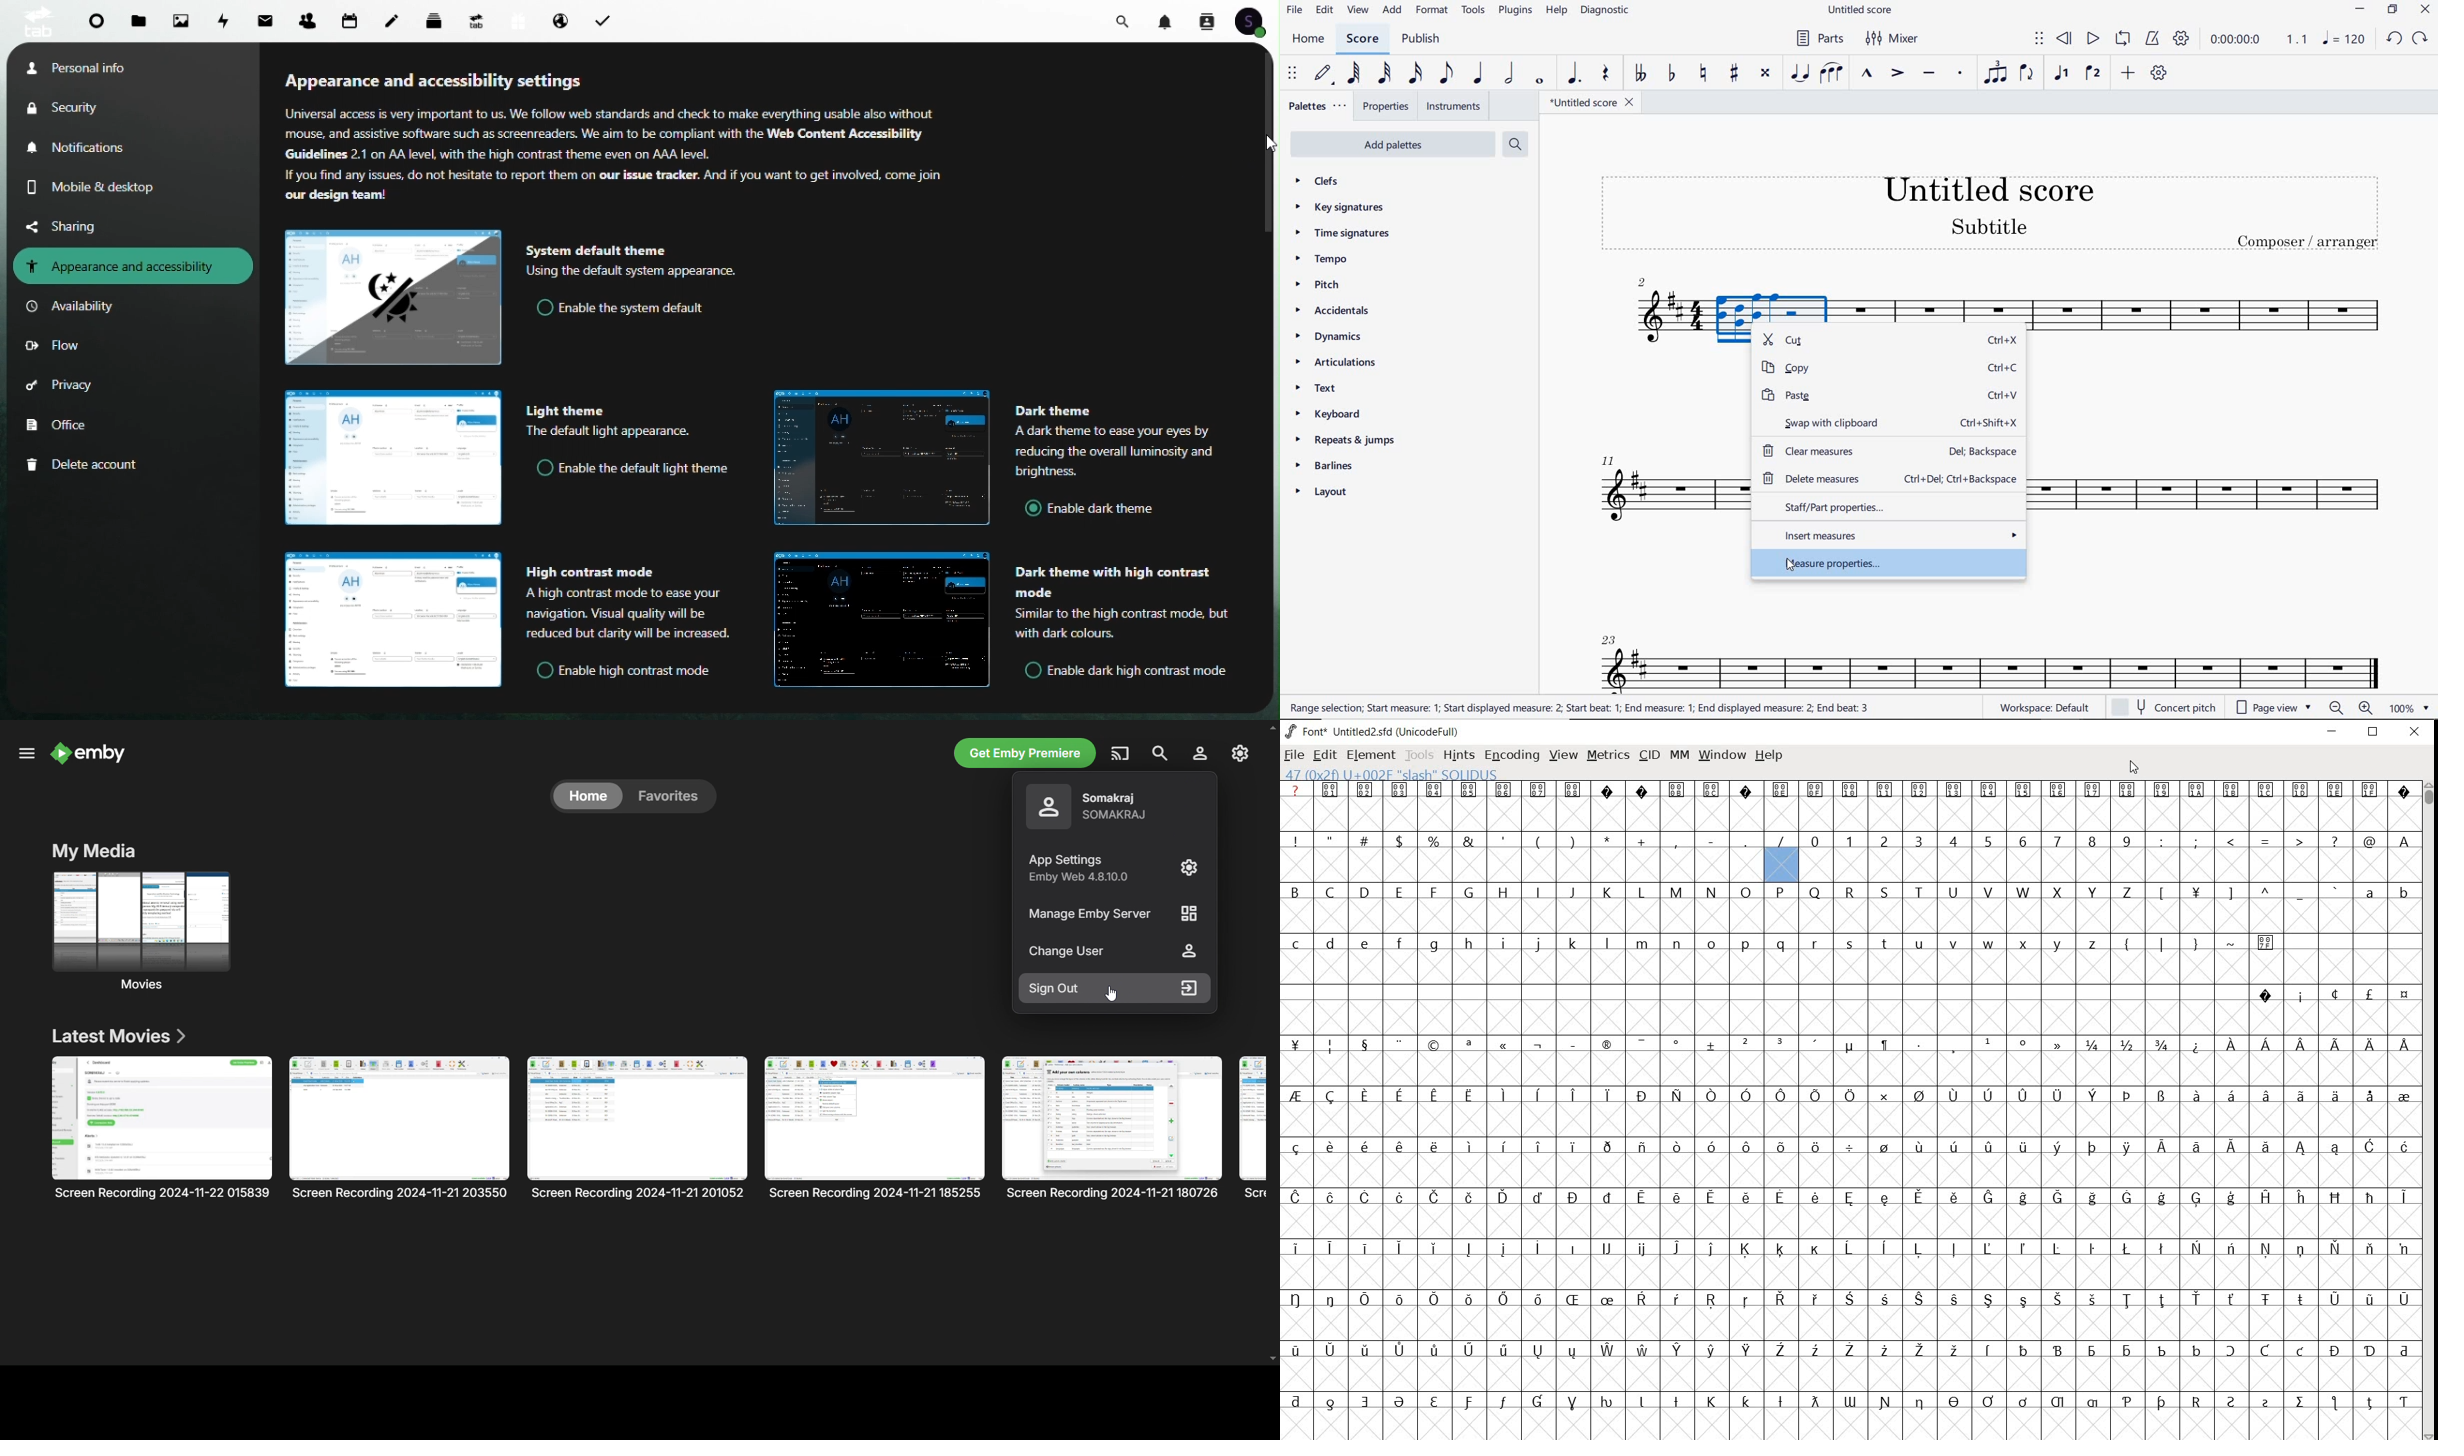  I want to click on empty cells, so click(1849, 966).